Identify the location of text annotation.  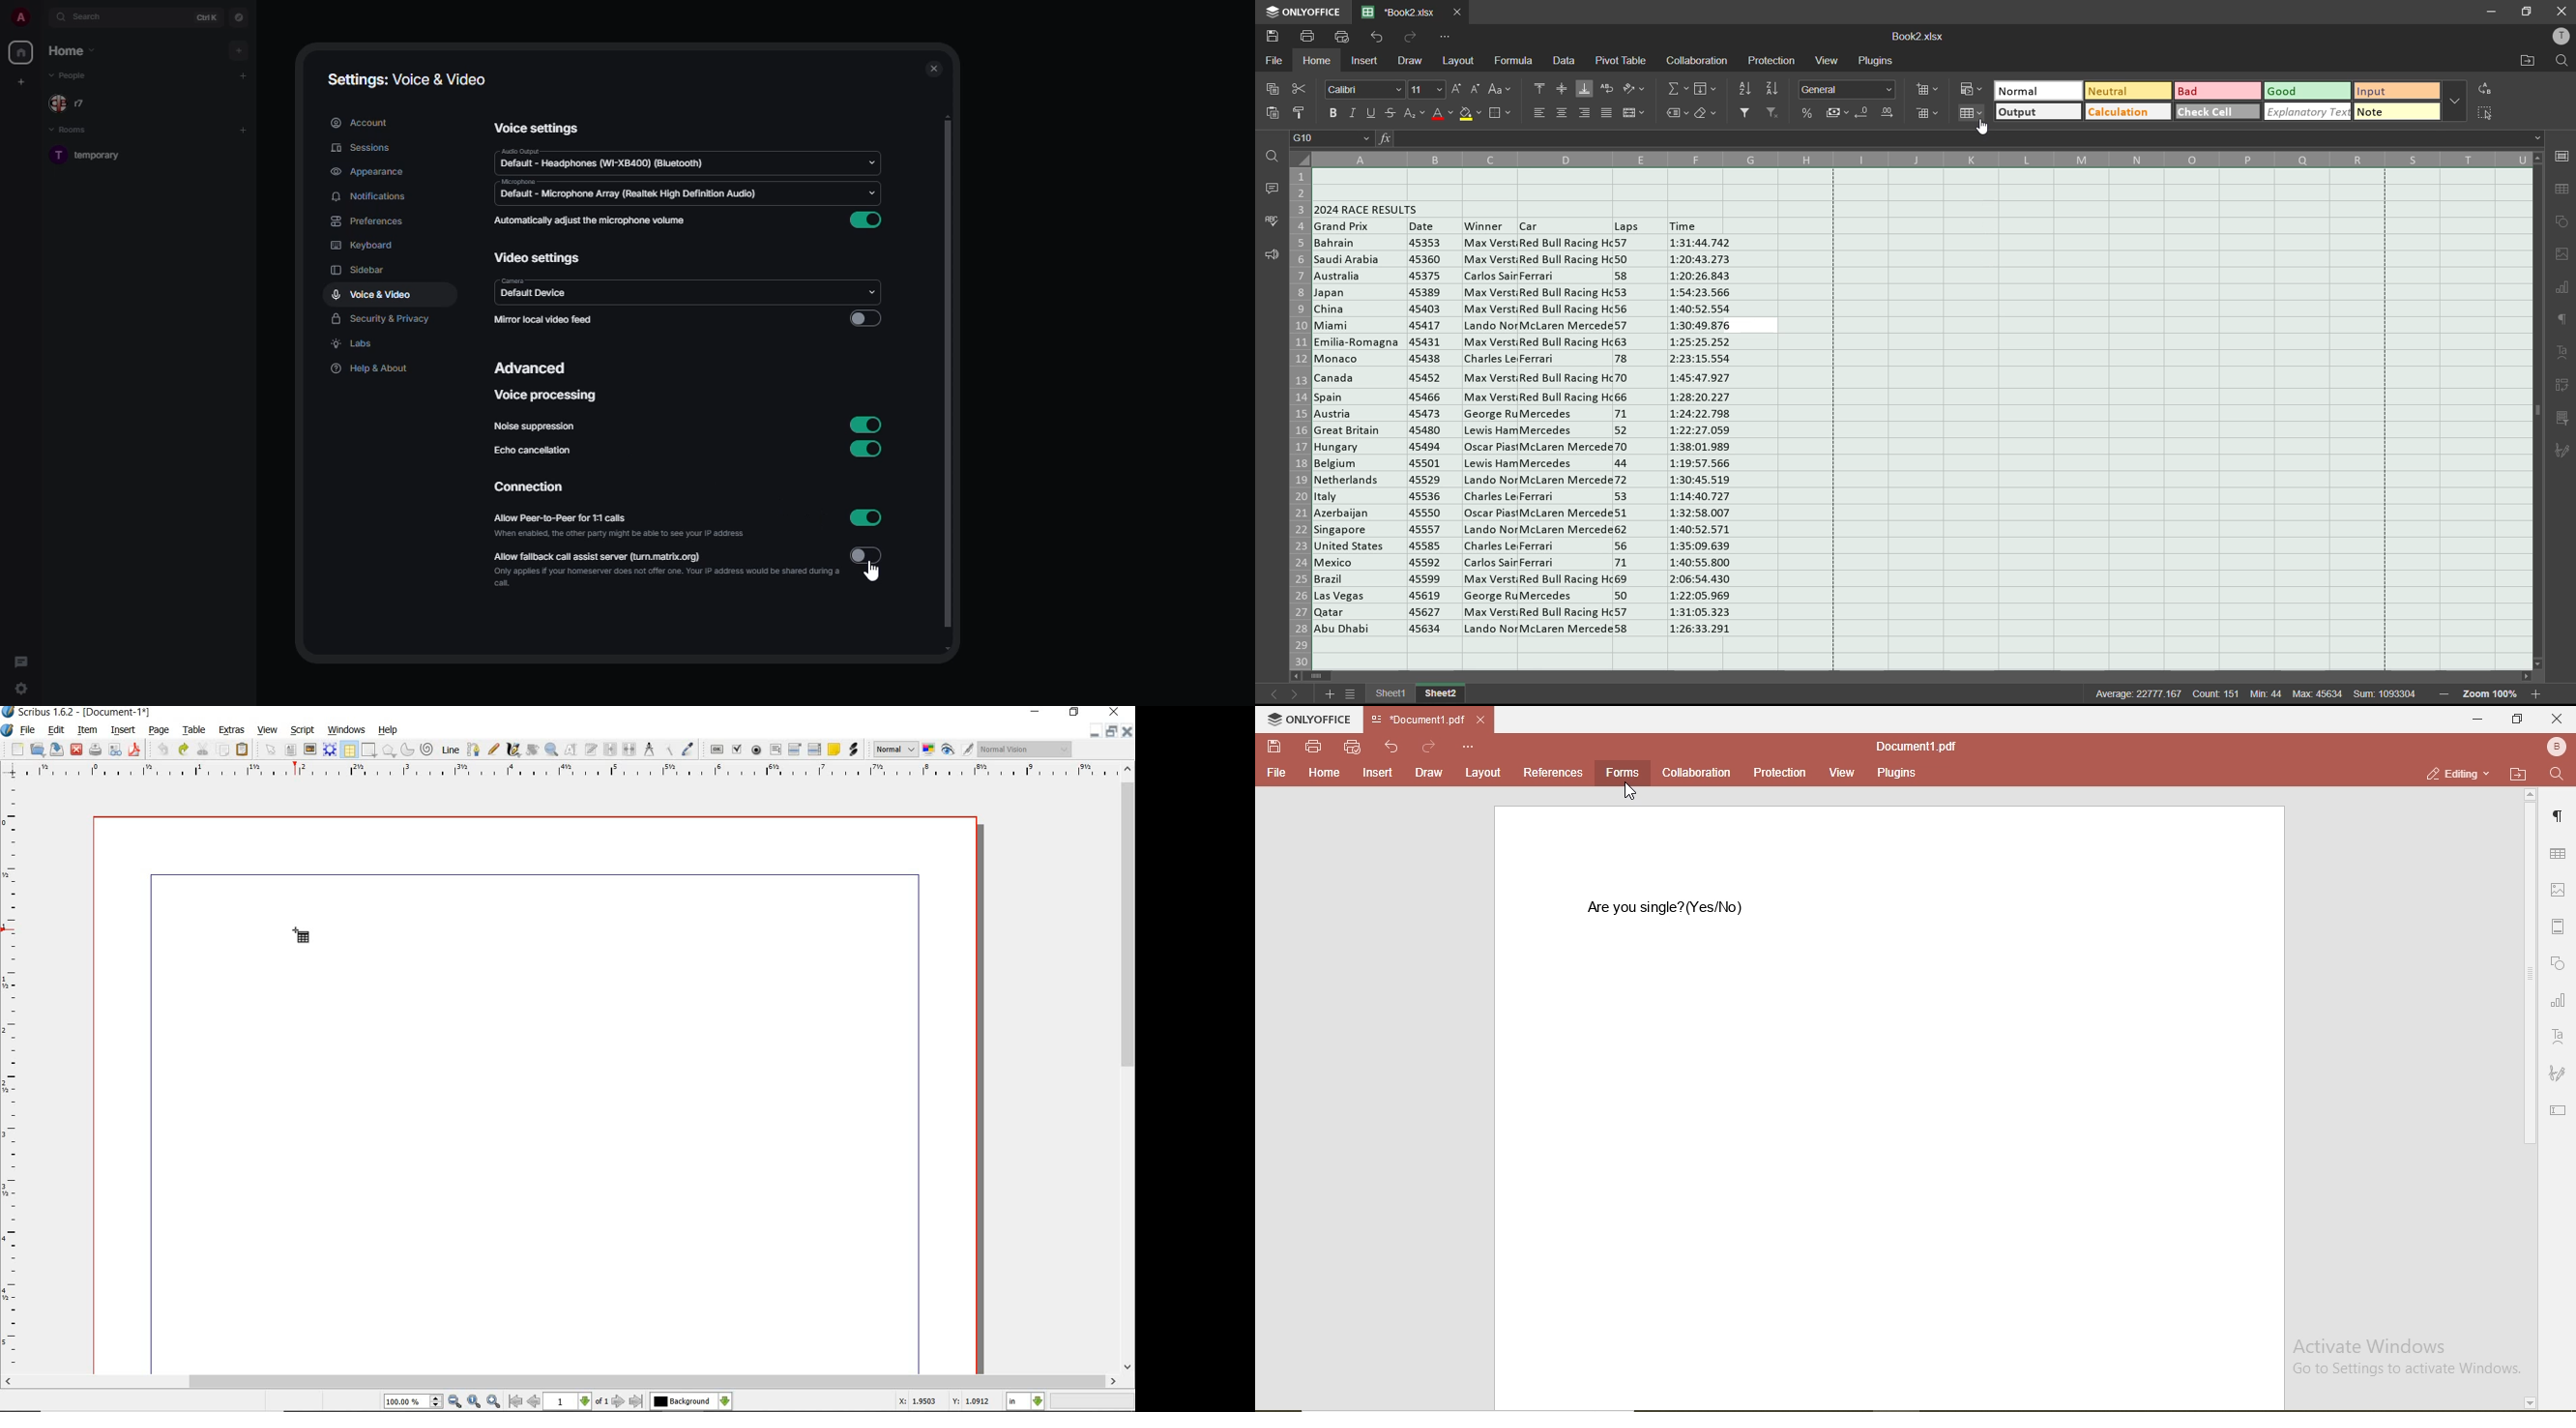
(835, 750).